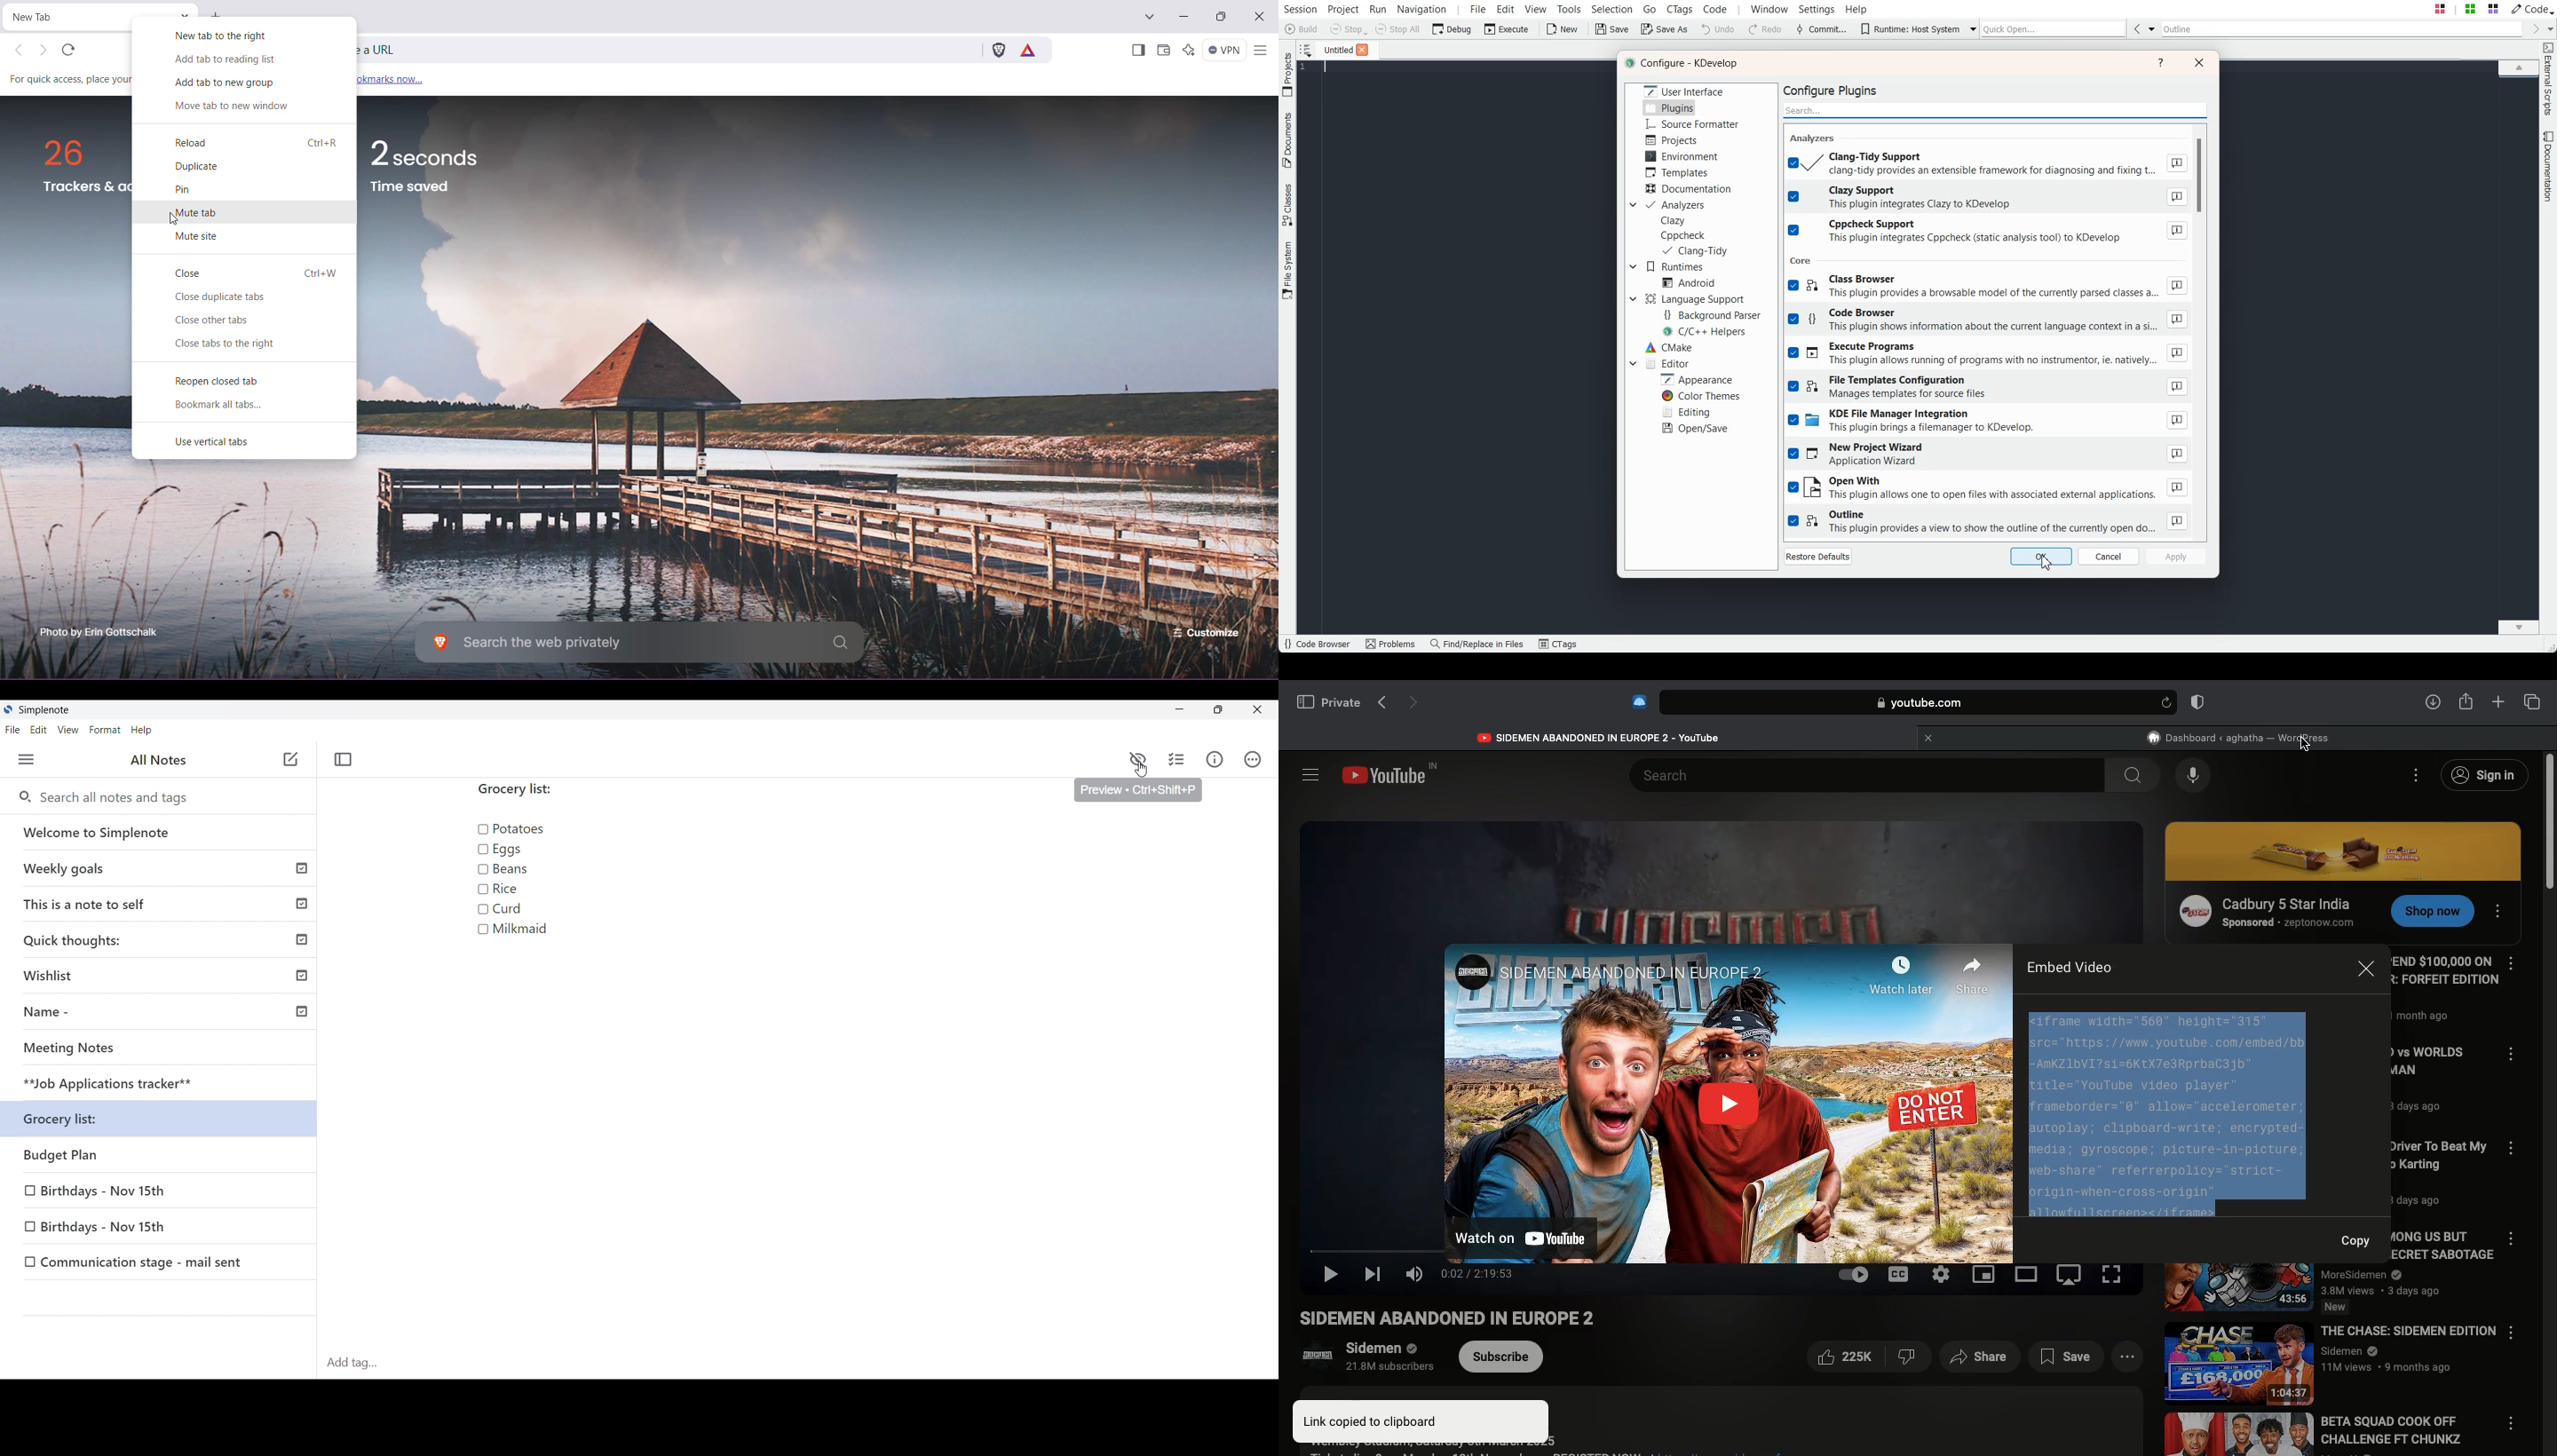 This screenshot has width=2576, height=1456. I want to click on Search all notes and tags, so click(112, 797).